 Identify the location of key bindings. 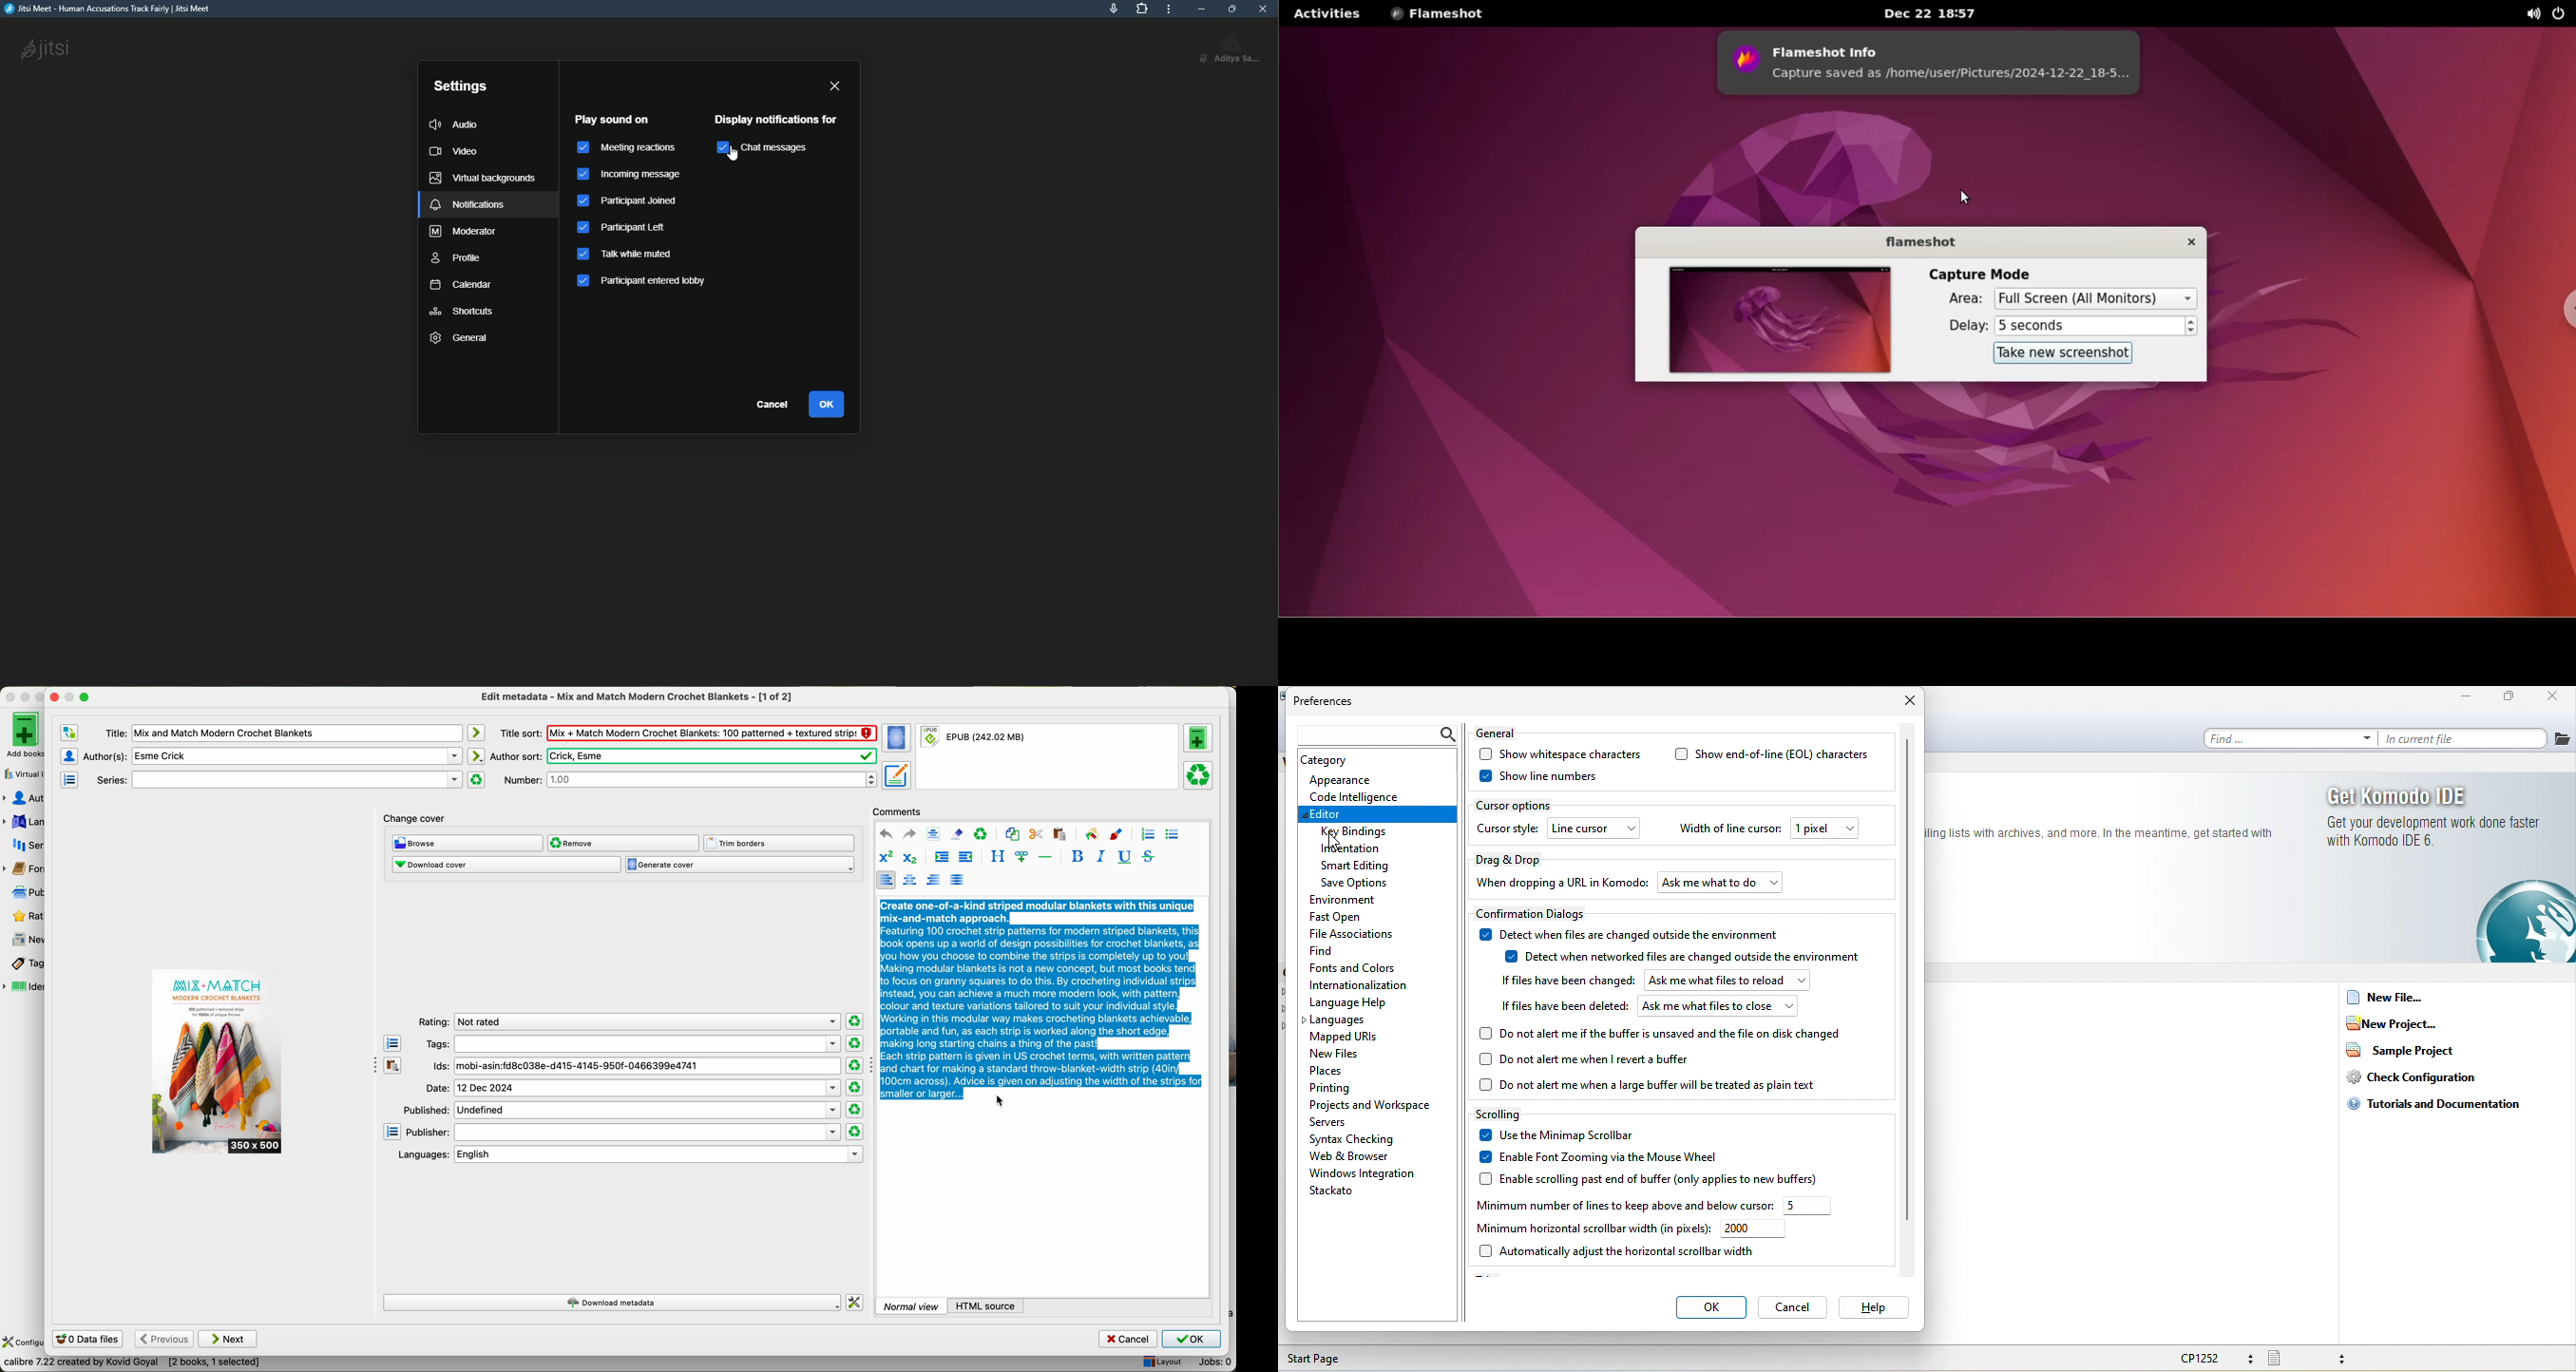
(1356, 832).